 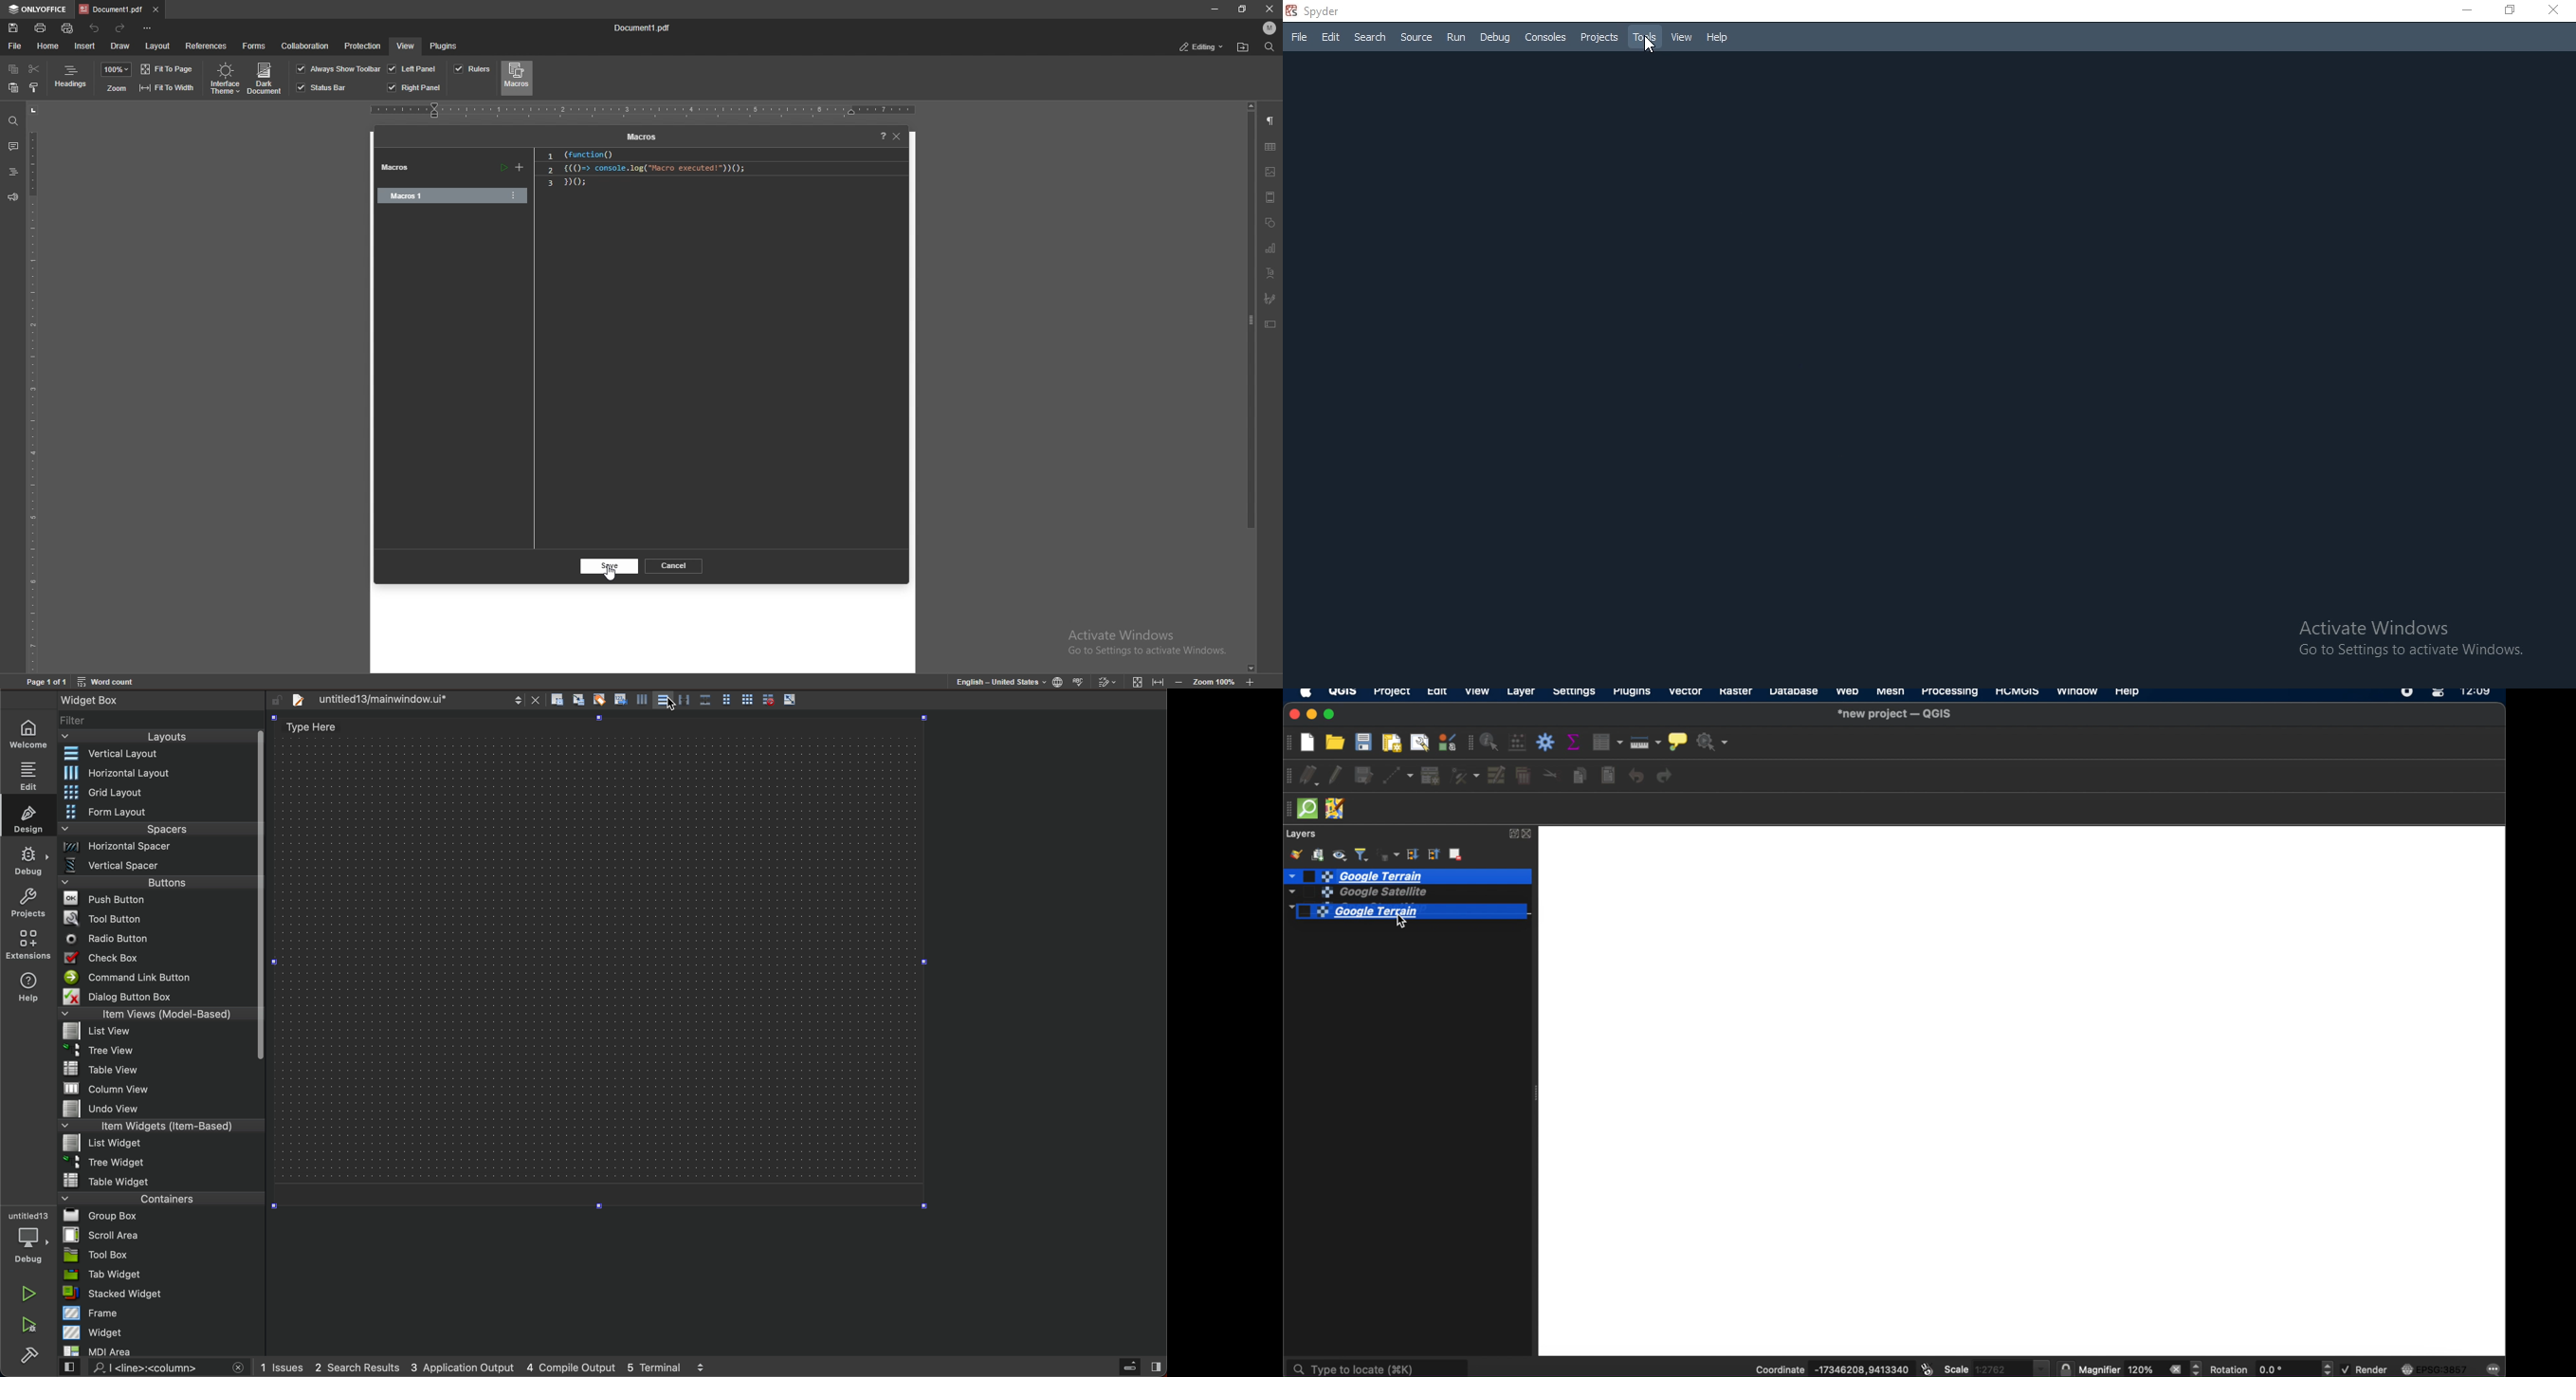 What do you see at coordinates (157, 1070) in the screenshot?
I see `table view` at bounding box center [157, 1070].